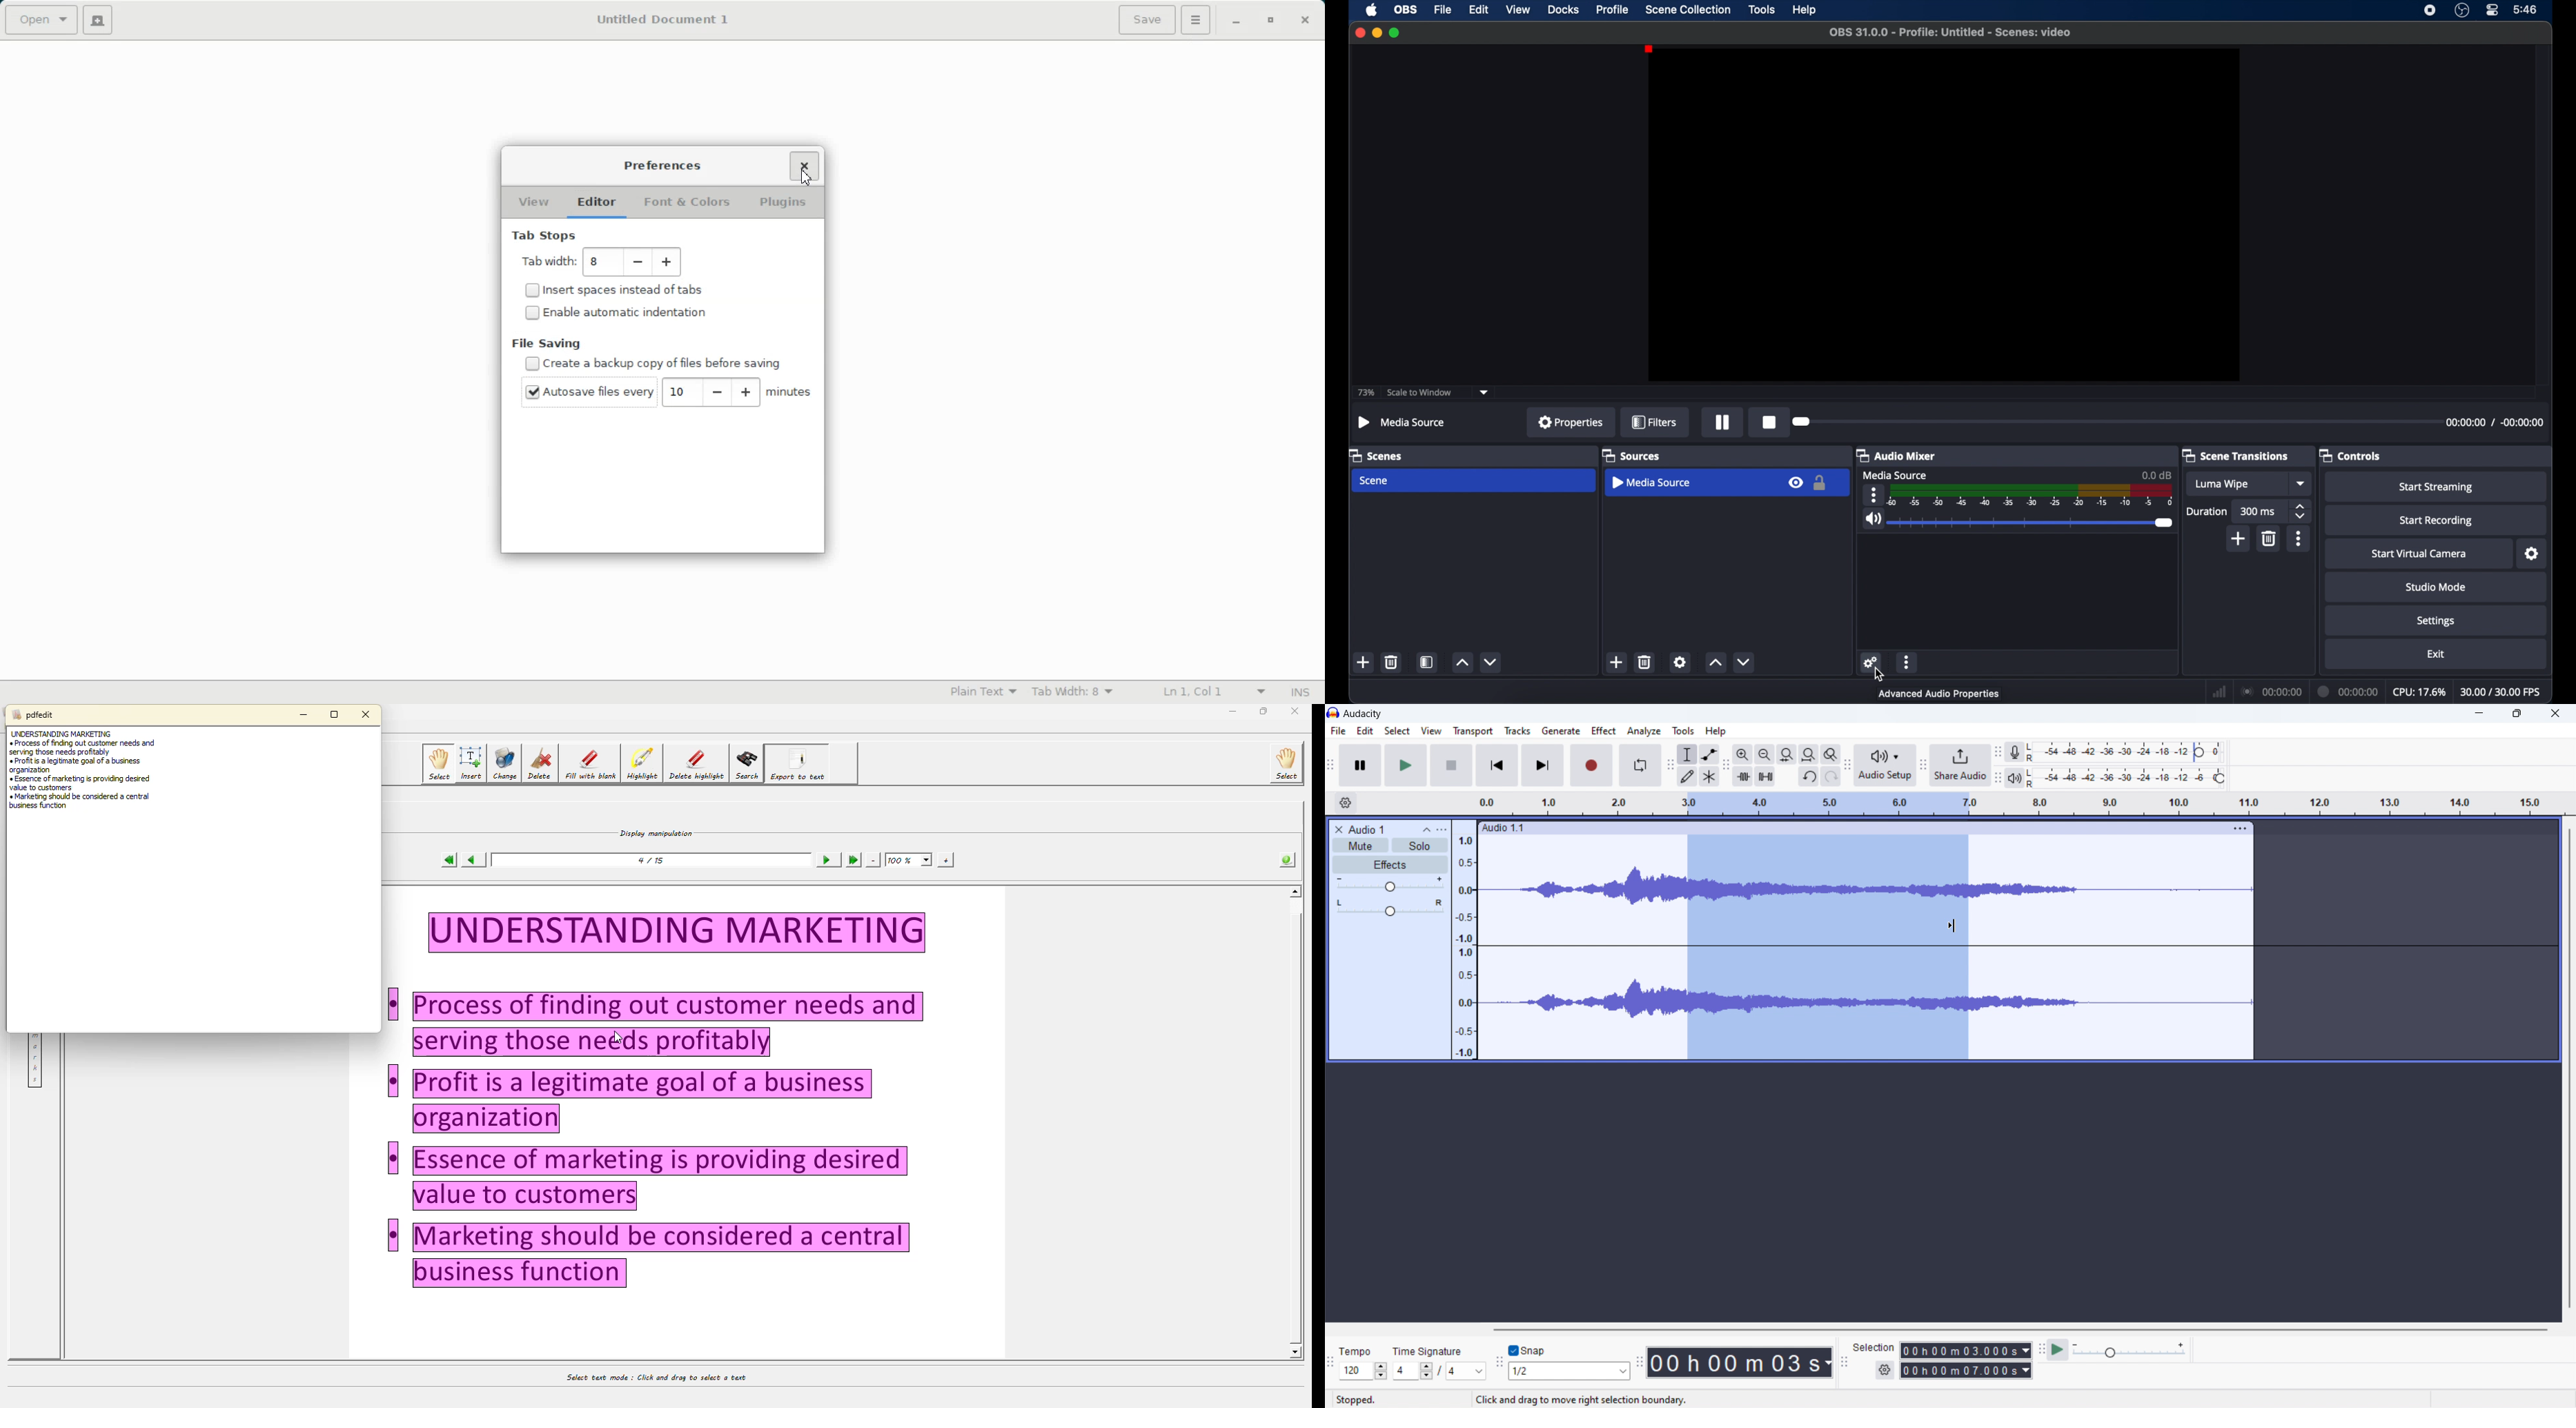  What do you see at coordinates (1371, 10) in the screenshot?
I see `apple icon` at bounding box center [1371, 10].